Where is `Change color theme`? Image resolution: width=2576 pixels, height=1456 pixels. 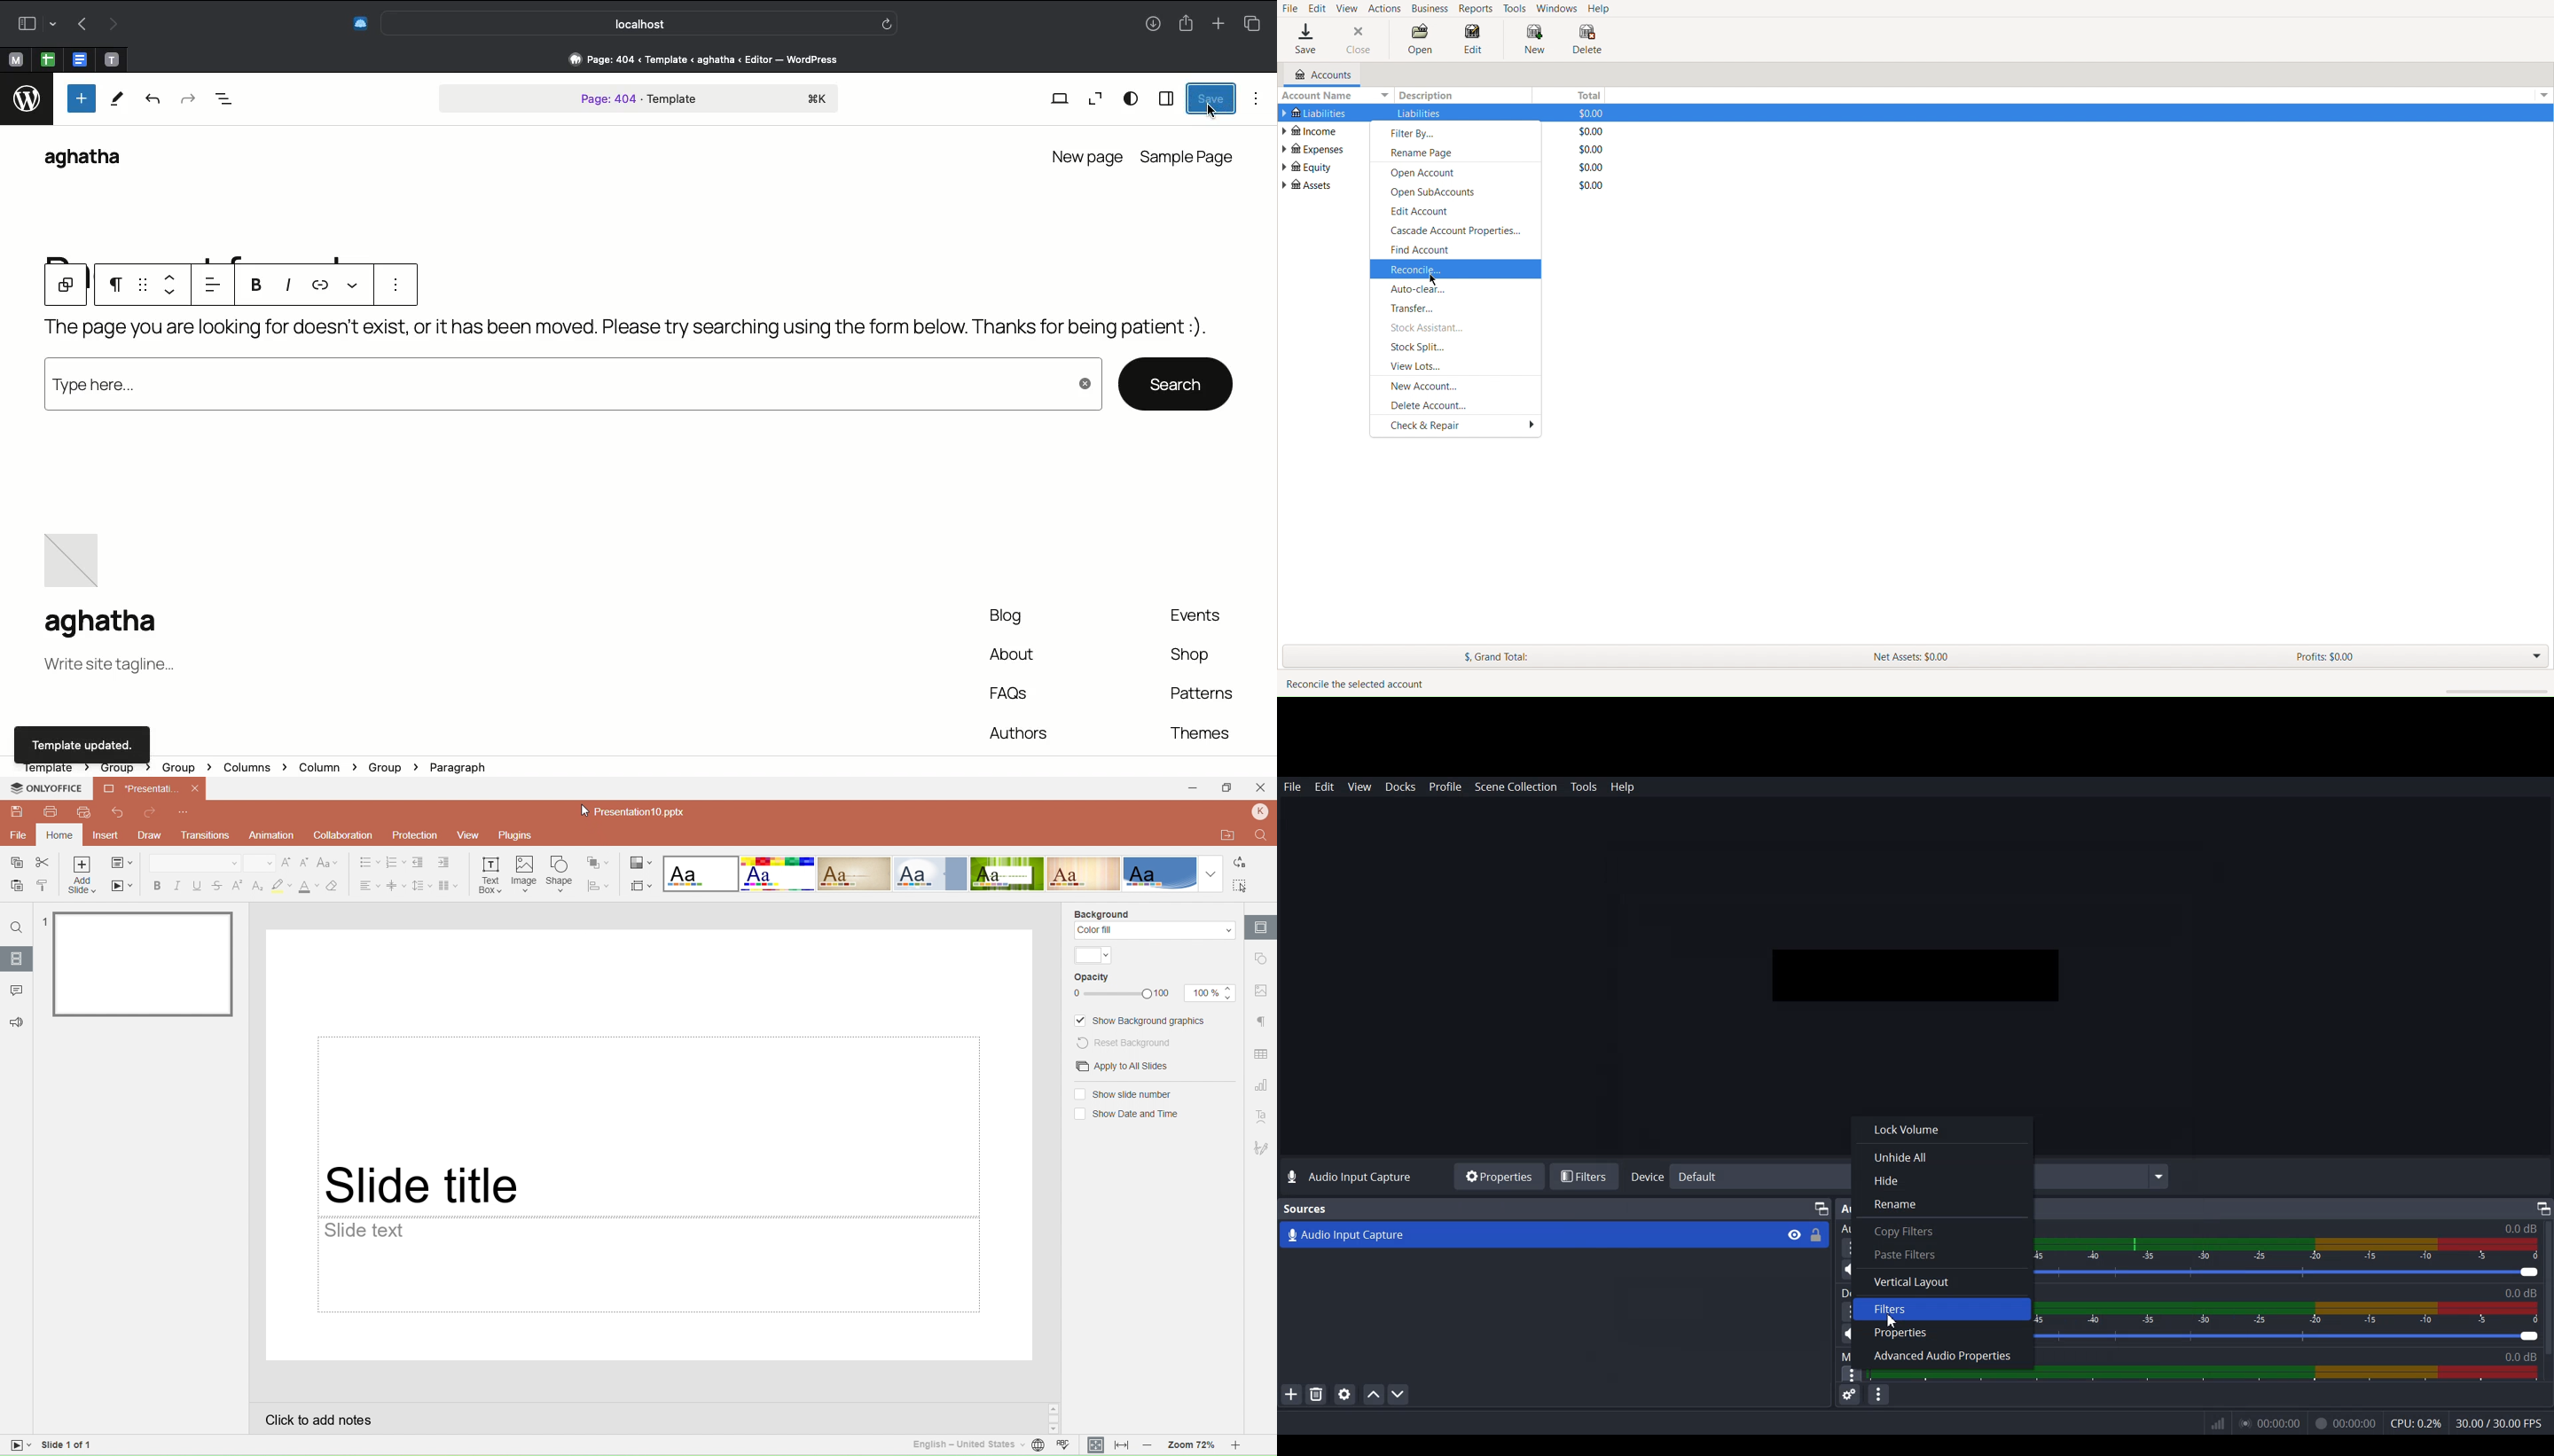 Change color theme is located at coordinates (641, 861).